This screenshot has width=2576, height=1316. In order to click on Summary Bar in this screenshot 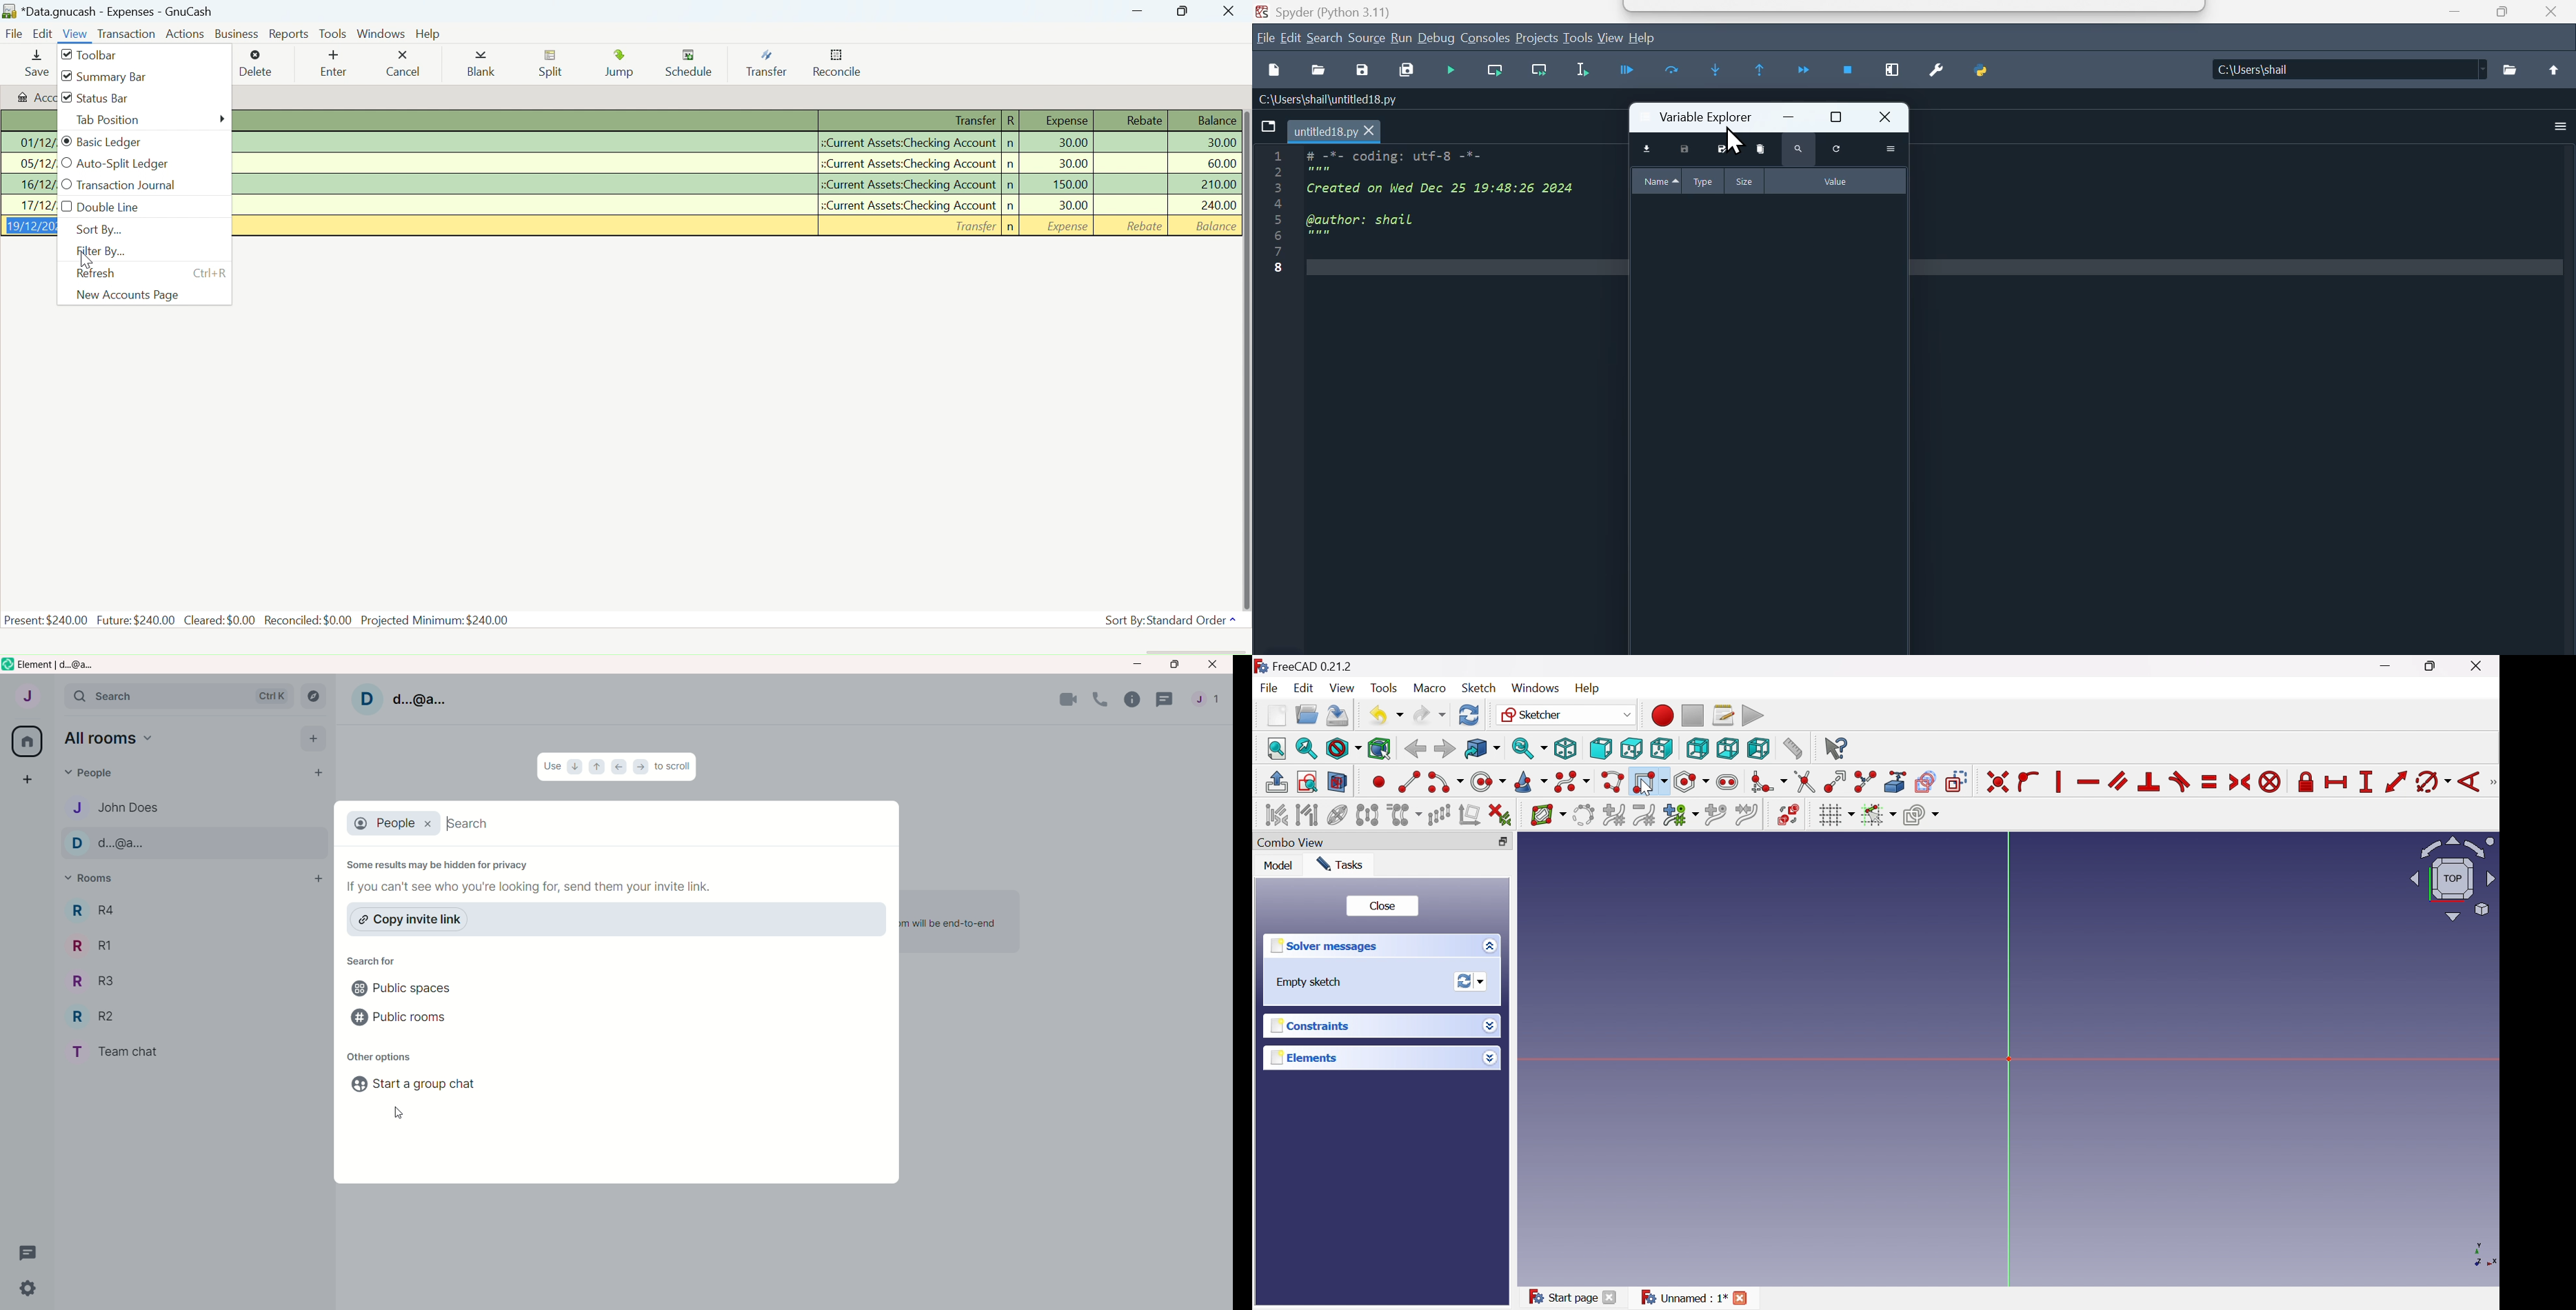, I will do `click(123, 77)`.